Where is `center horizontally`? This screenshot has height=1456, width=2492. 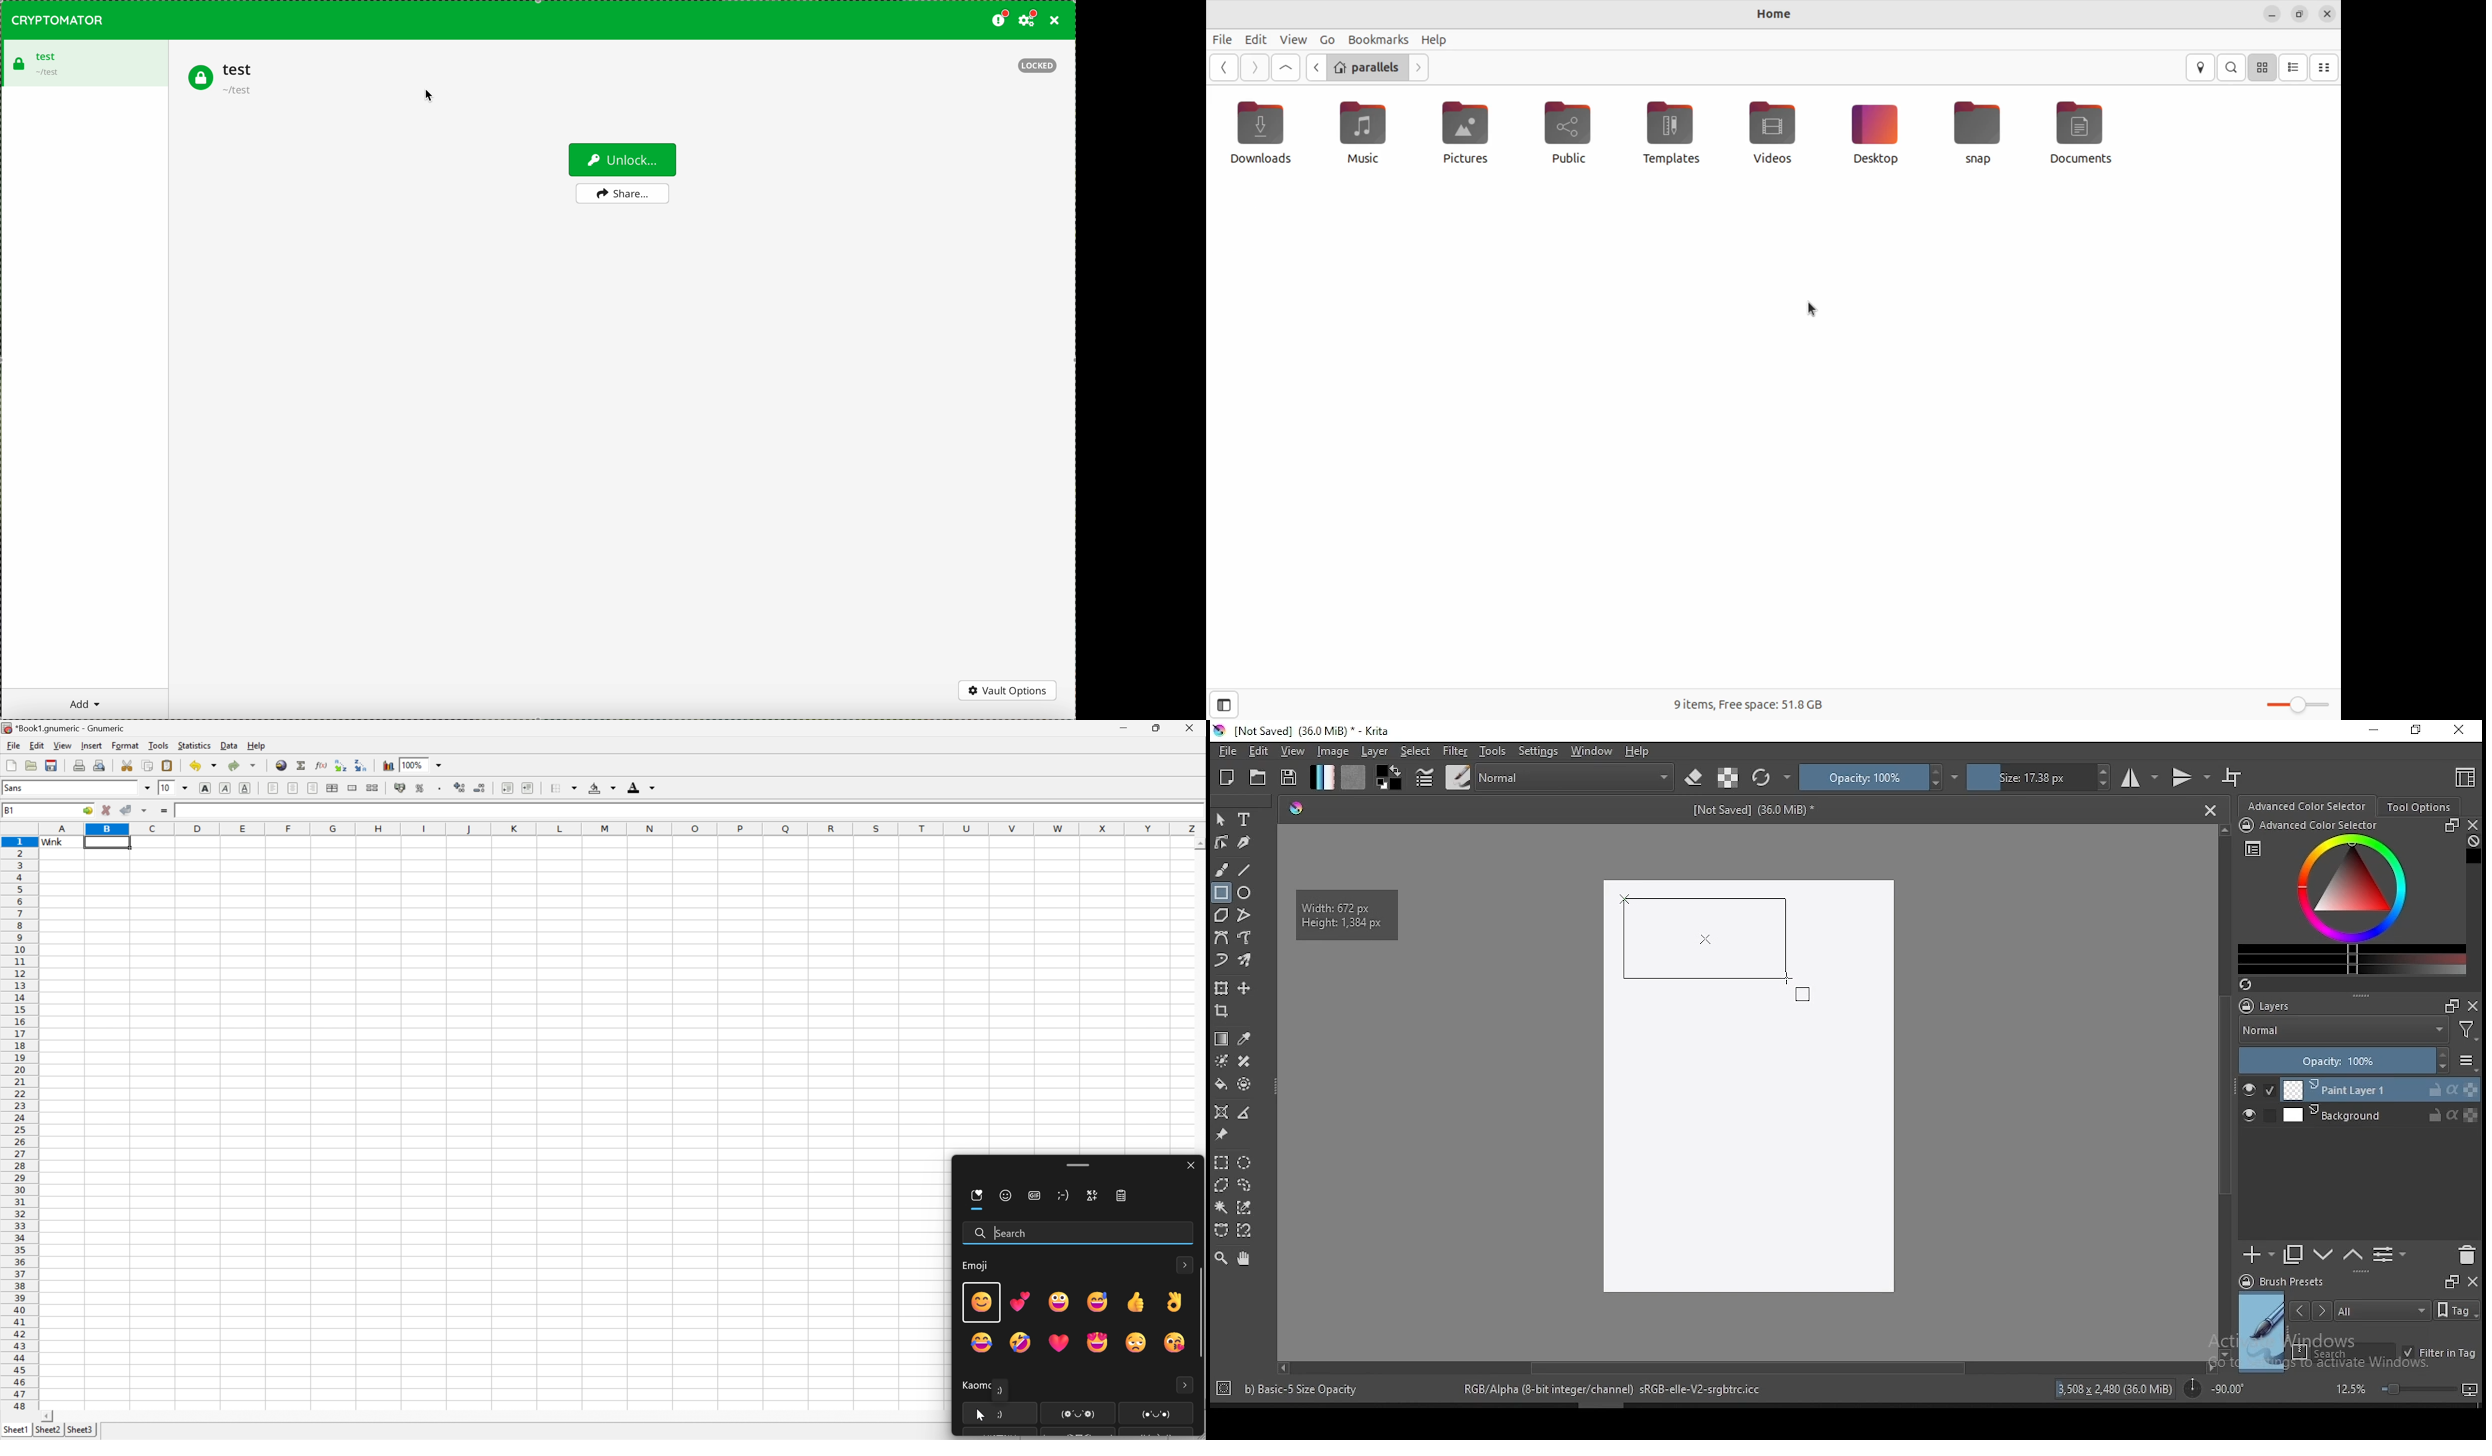 center horizontally is located at coordinates (294, 787).